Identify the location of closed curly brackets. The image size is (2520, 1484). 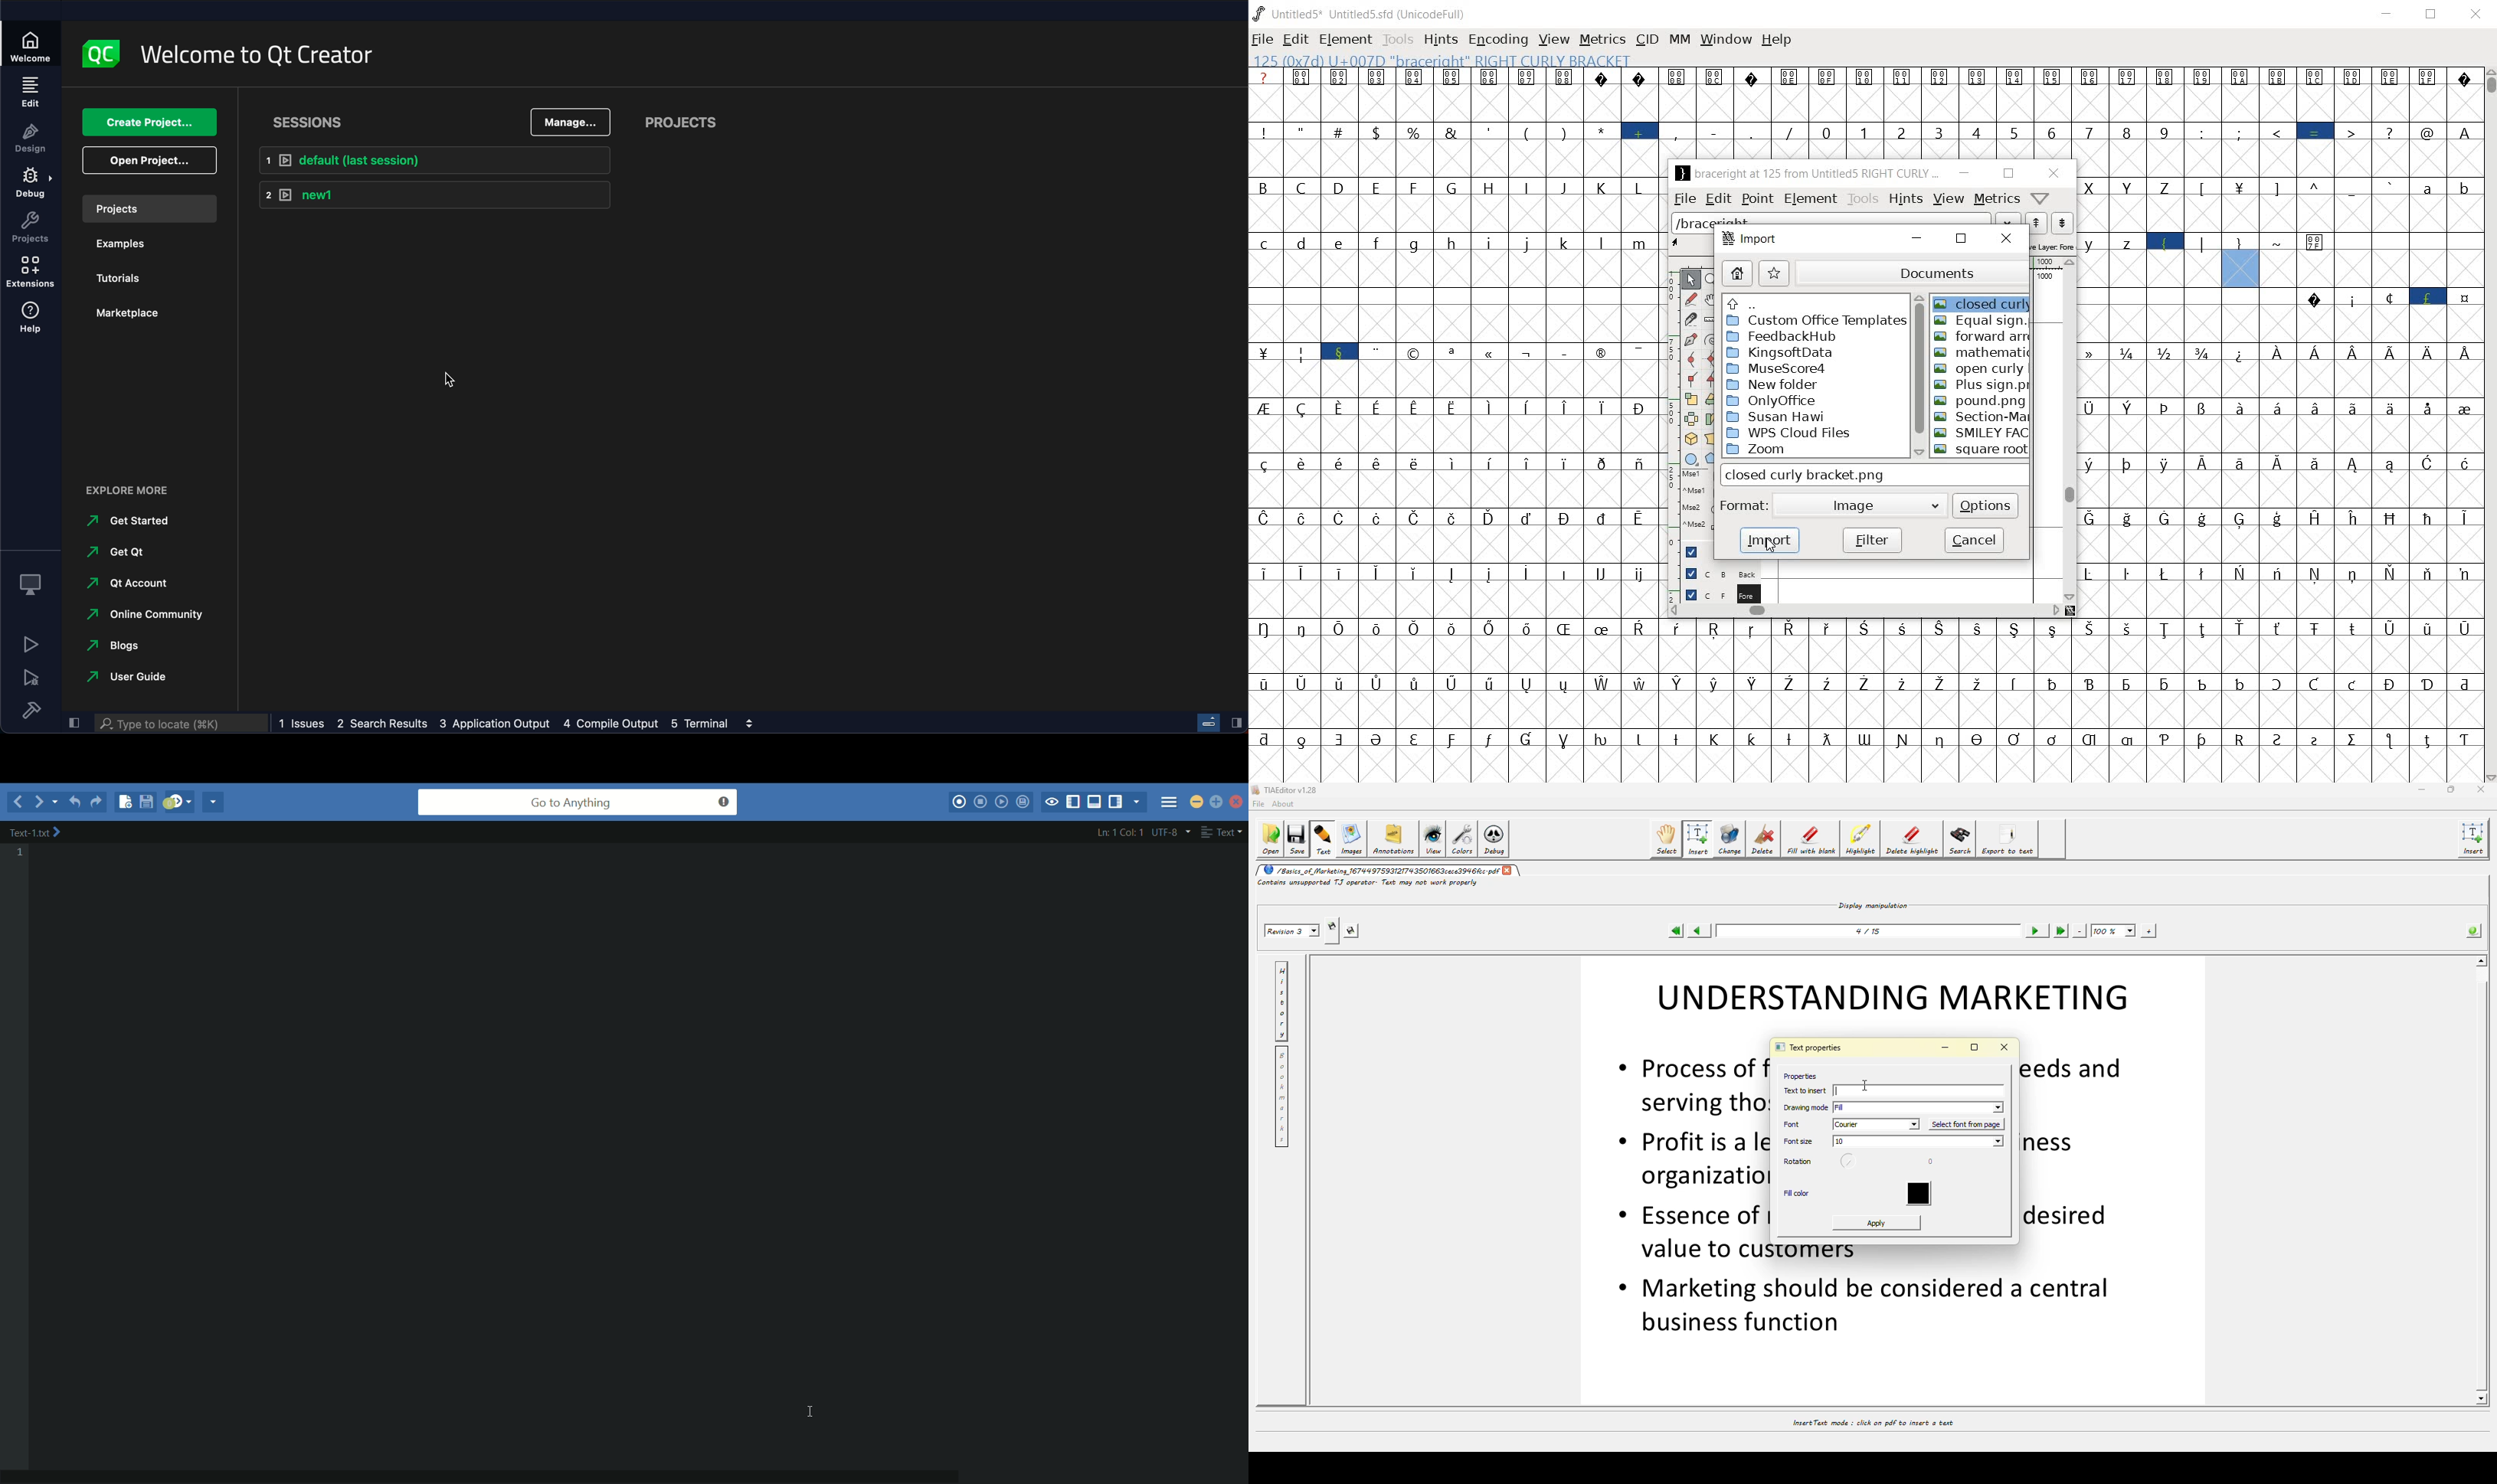
(1876, 475).